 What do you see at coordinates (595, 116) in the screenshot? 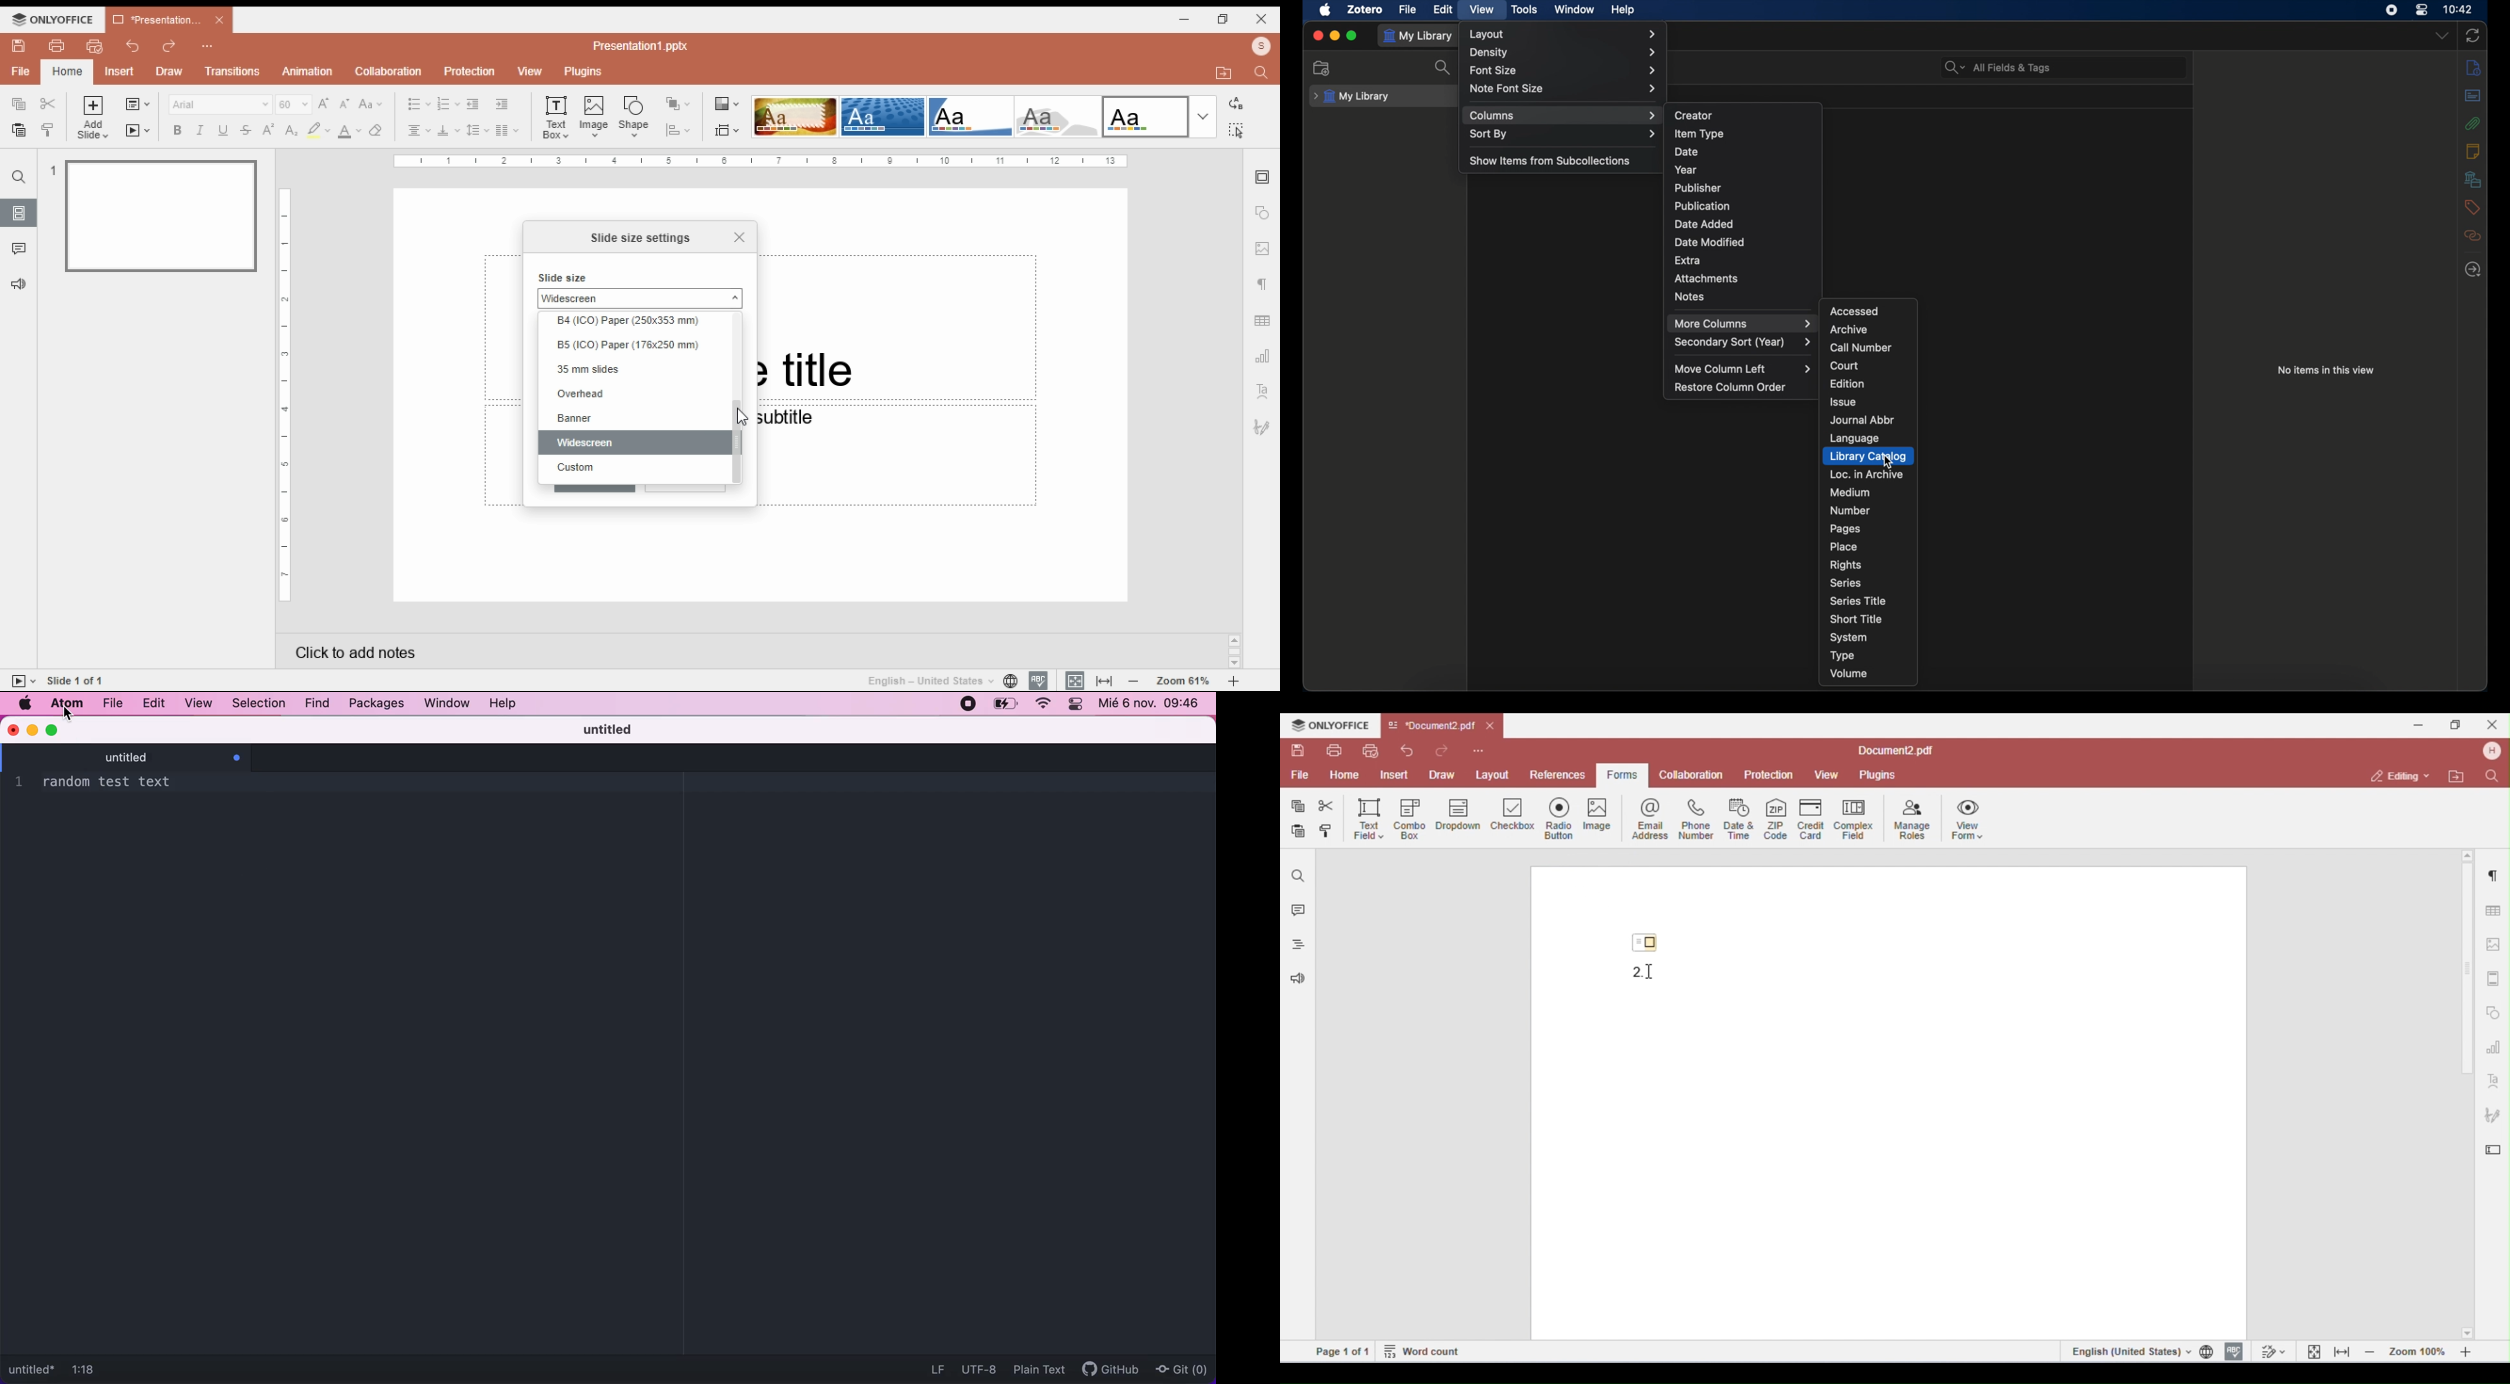
I see `insert image` at bounding box center [595, 116].